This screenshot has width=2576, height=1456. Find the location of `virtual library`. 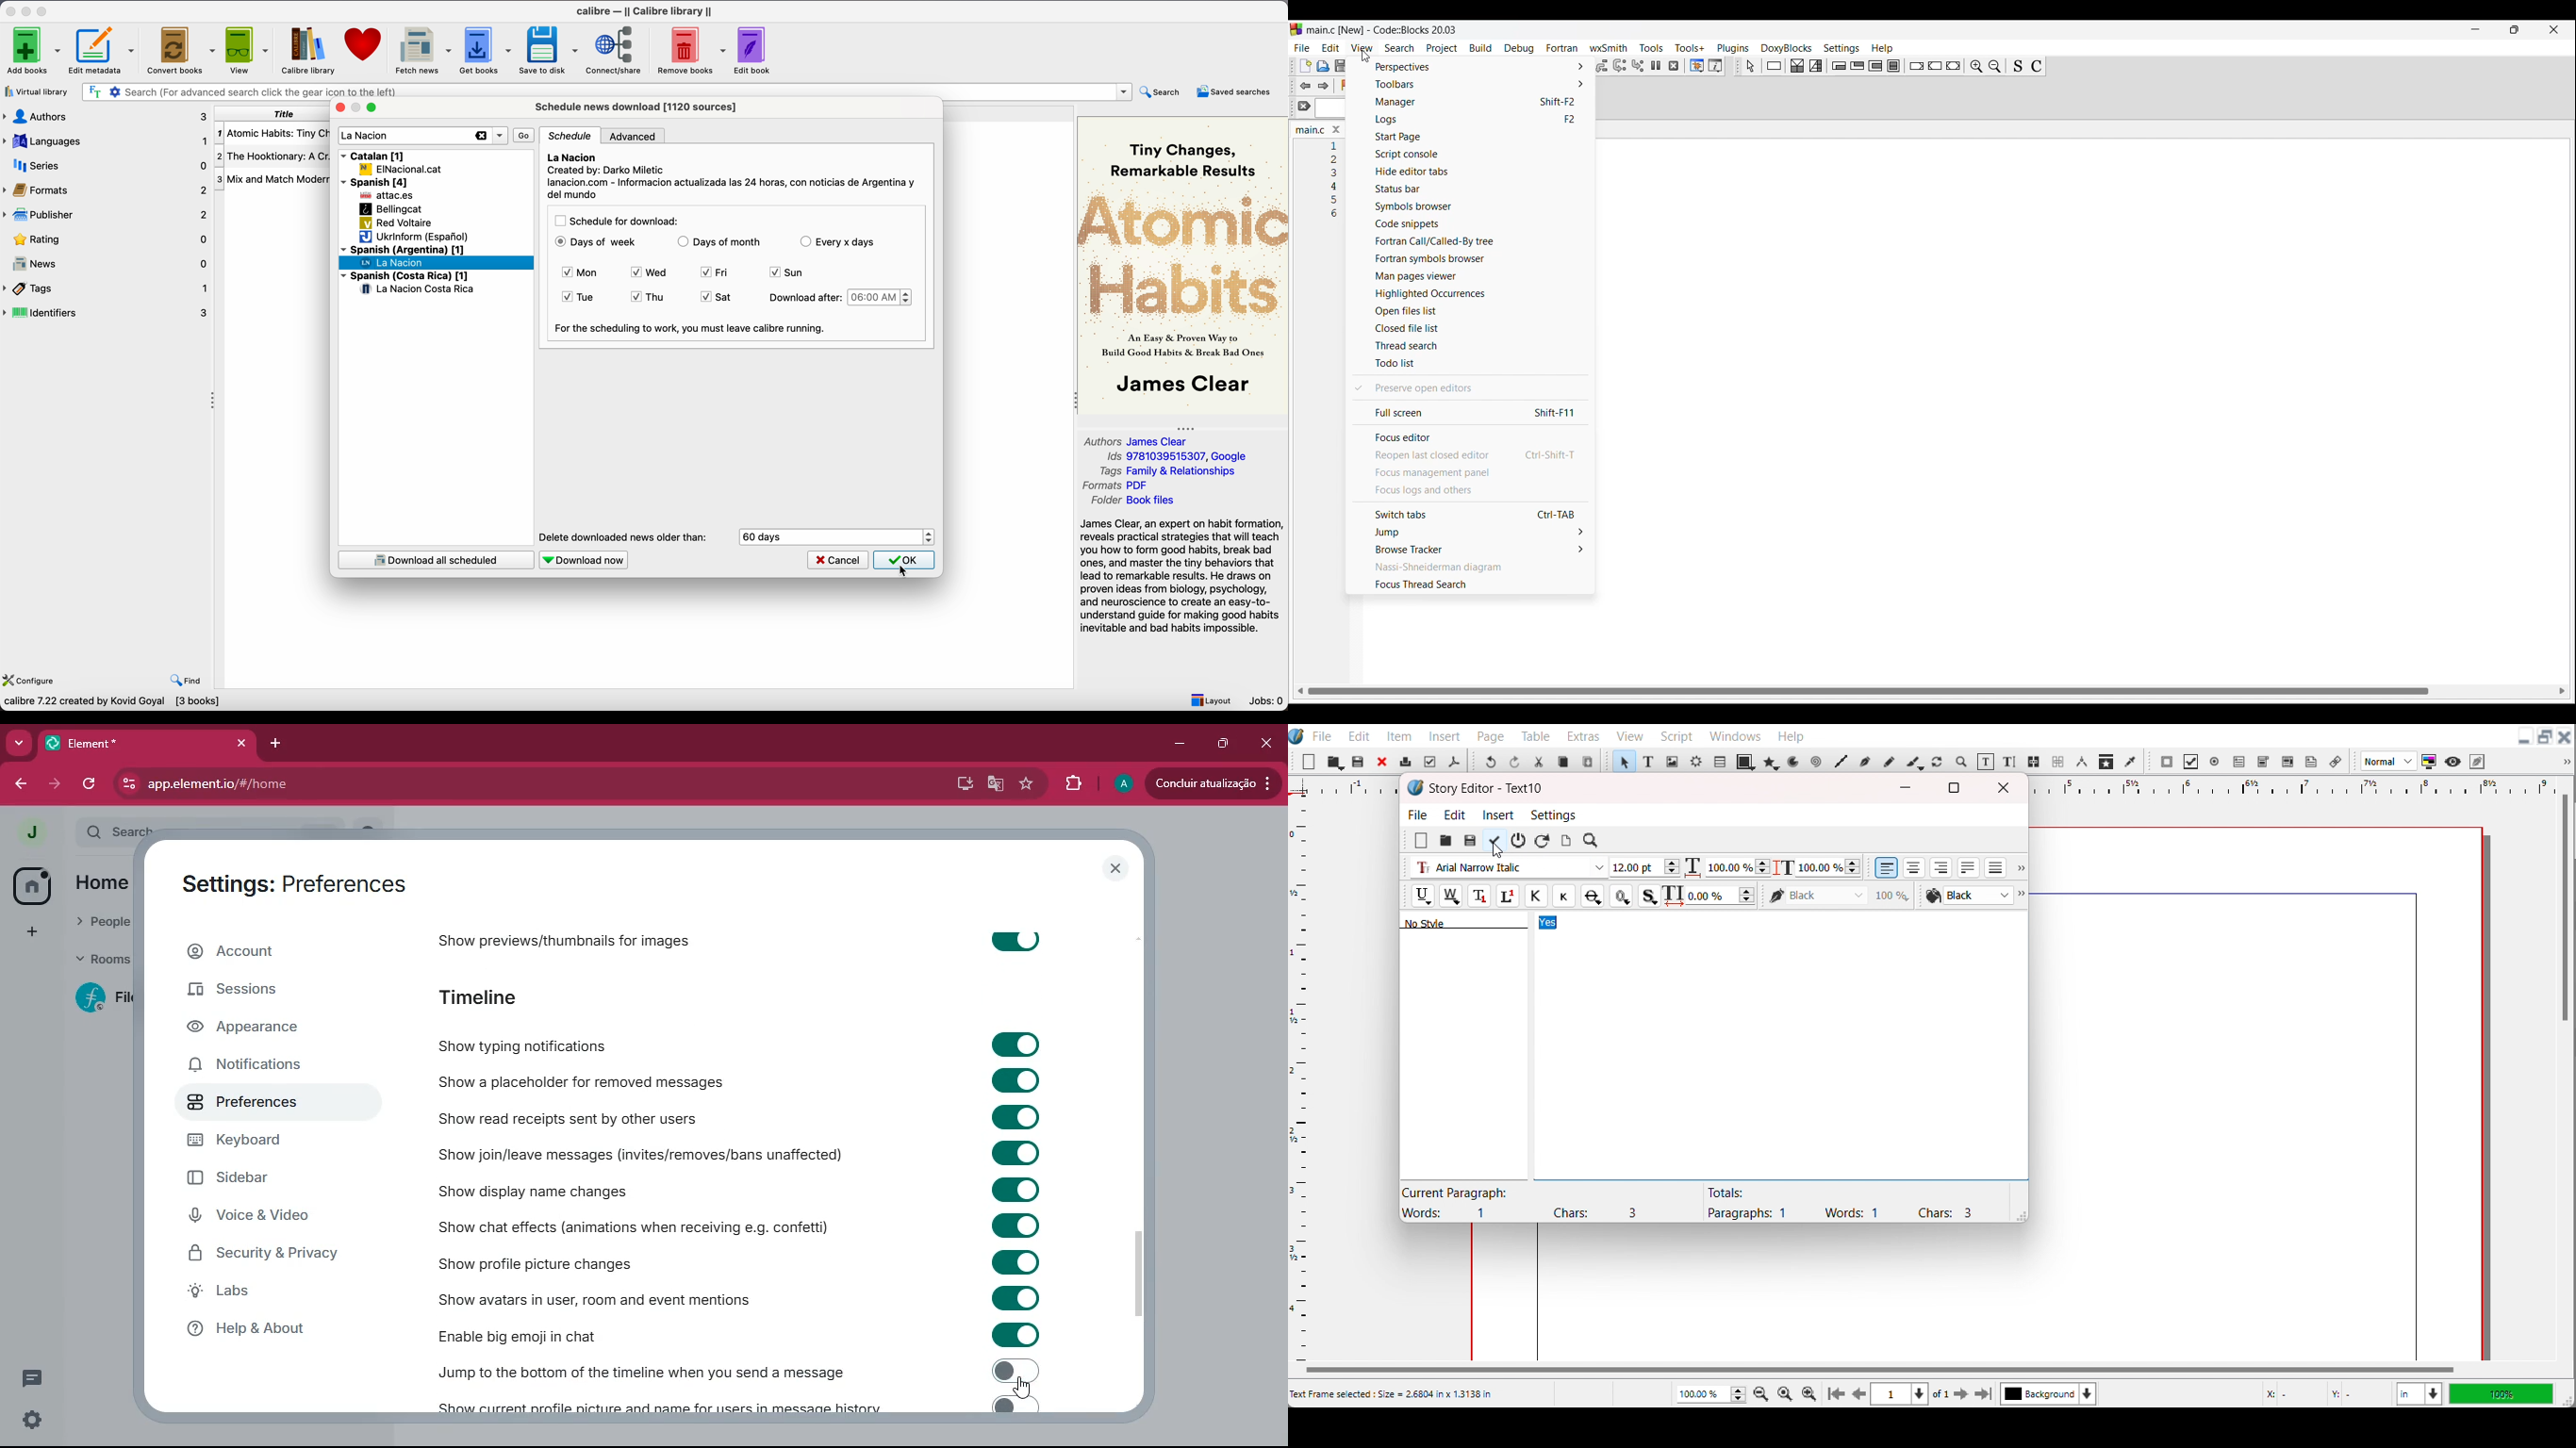

virtual library is located at coordinates (35, 92).